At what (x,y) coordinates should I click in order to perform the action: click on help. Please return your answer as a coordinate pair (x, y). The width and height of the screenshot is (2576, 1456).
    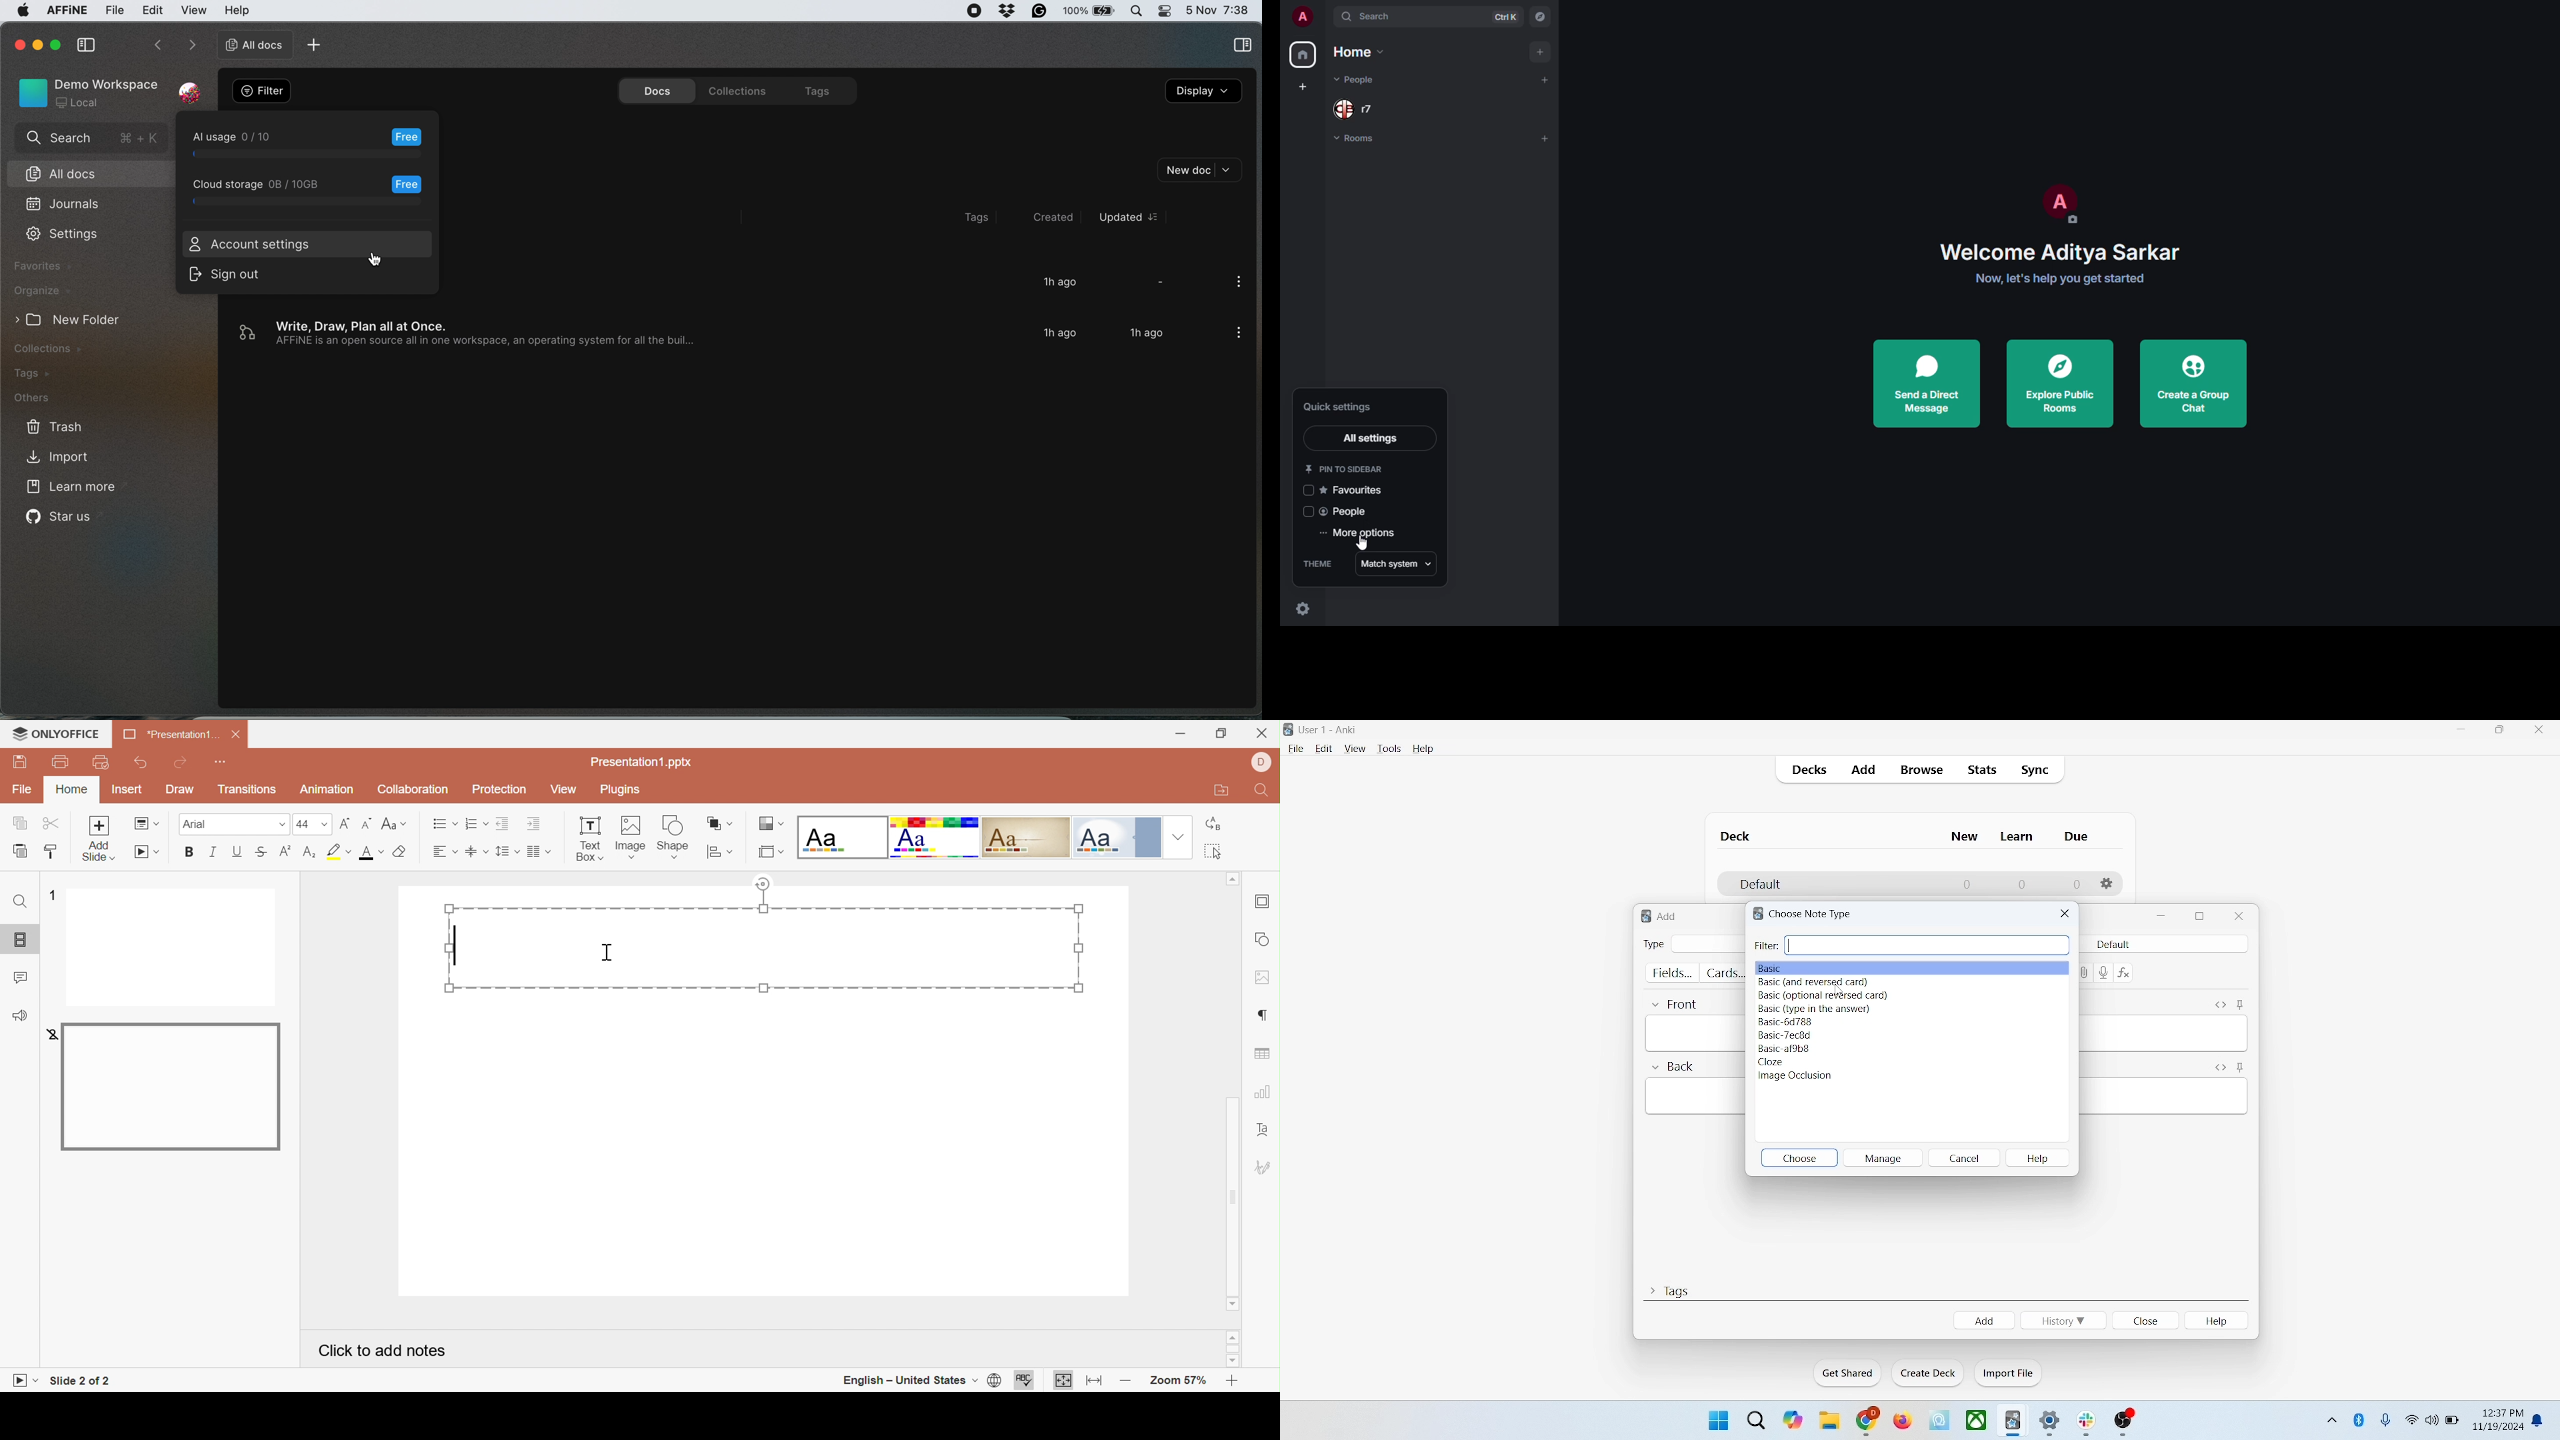
    Looking at the image, I should click on (2220, 1321).